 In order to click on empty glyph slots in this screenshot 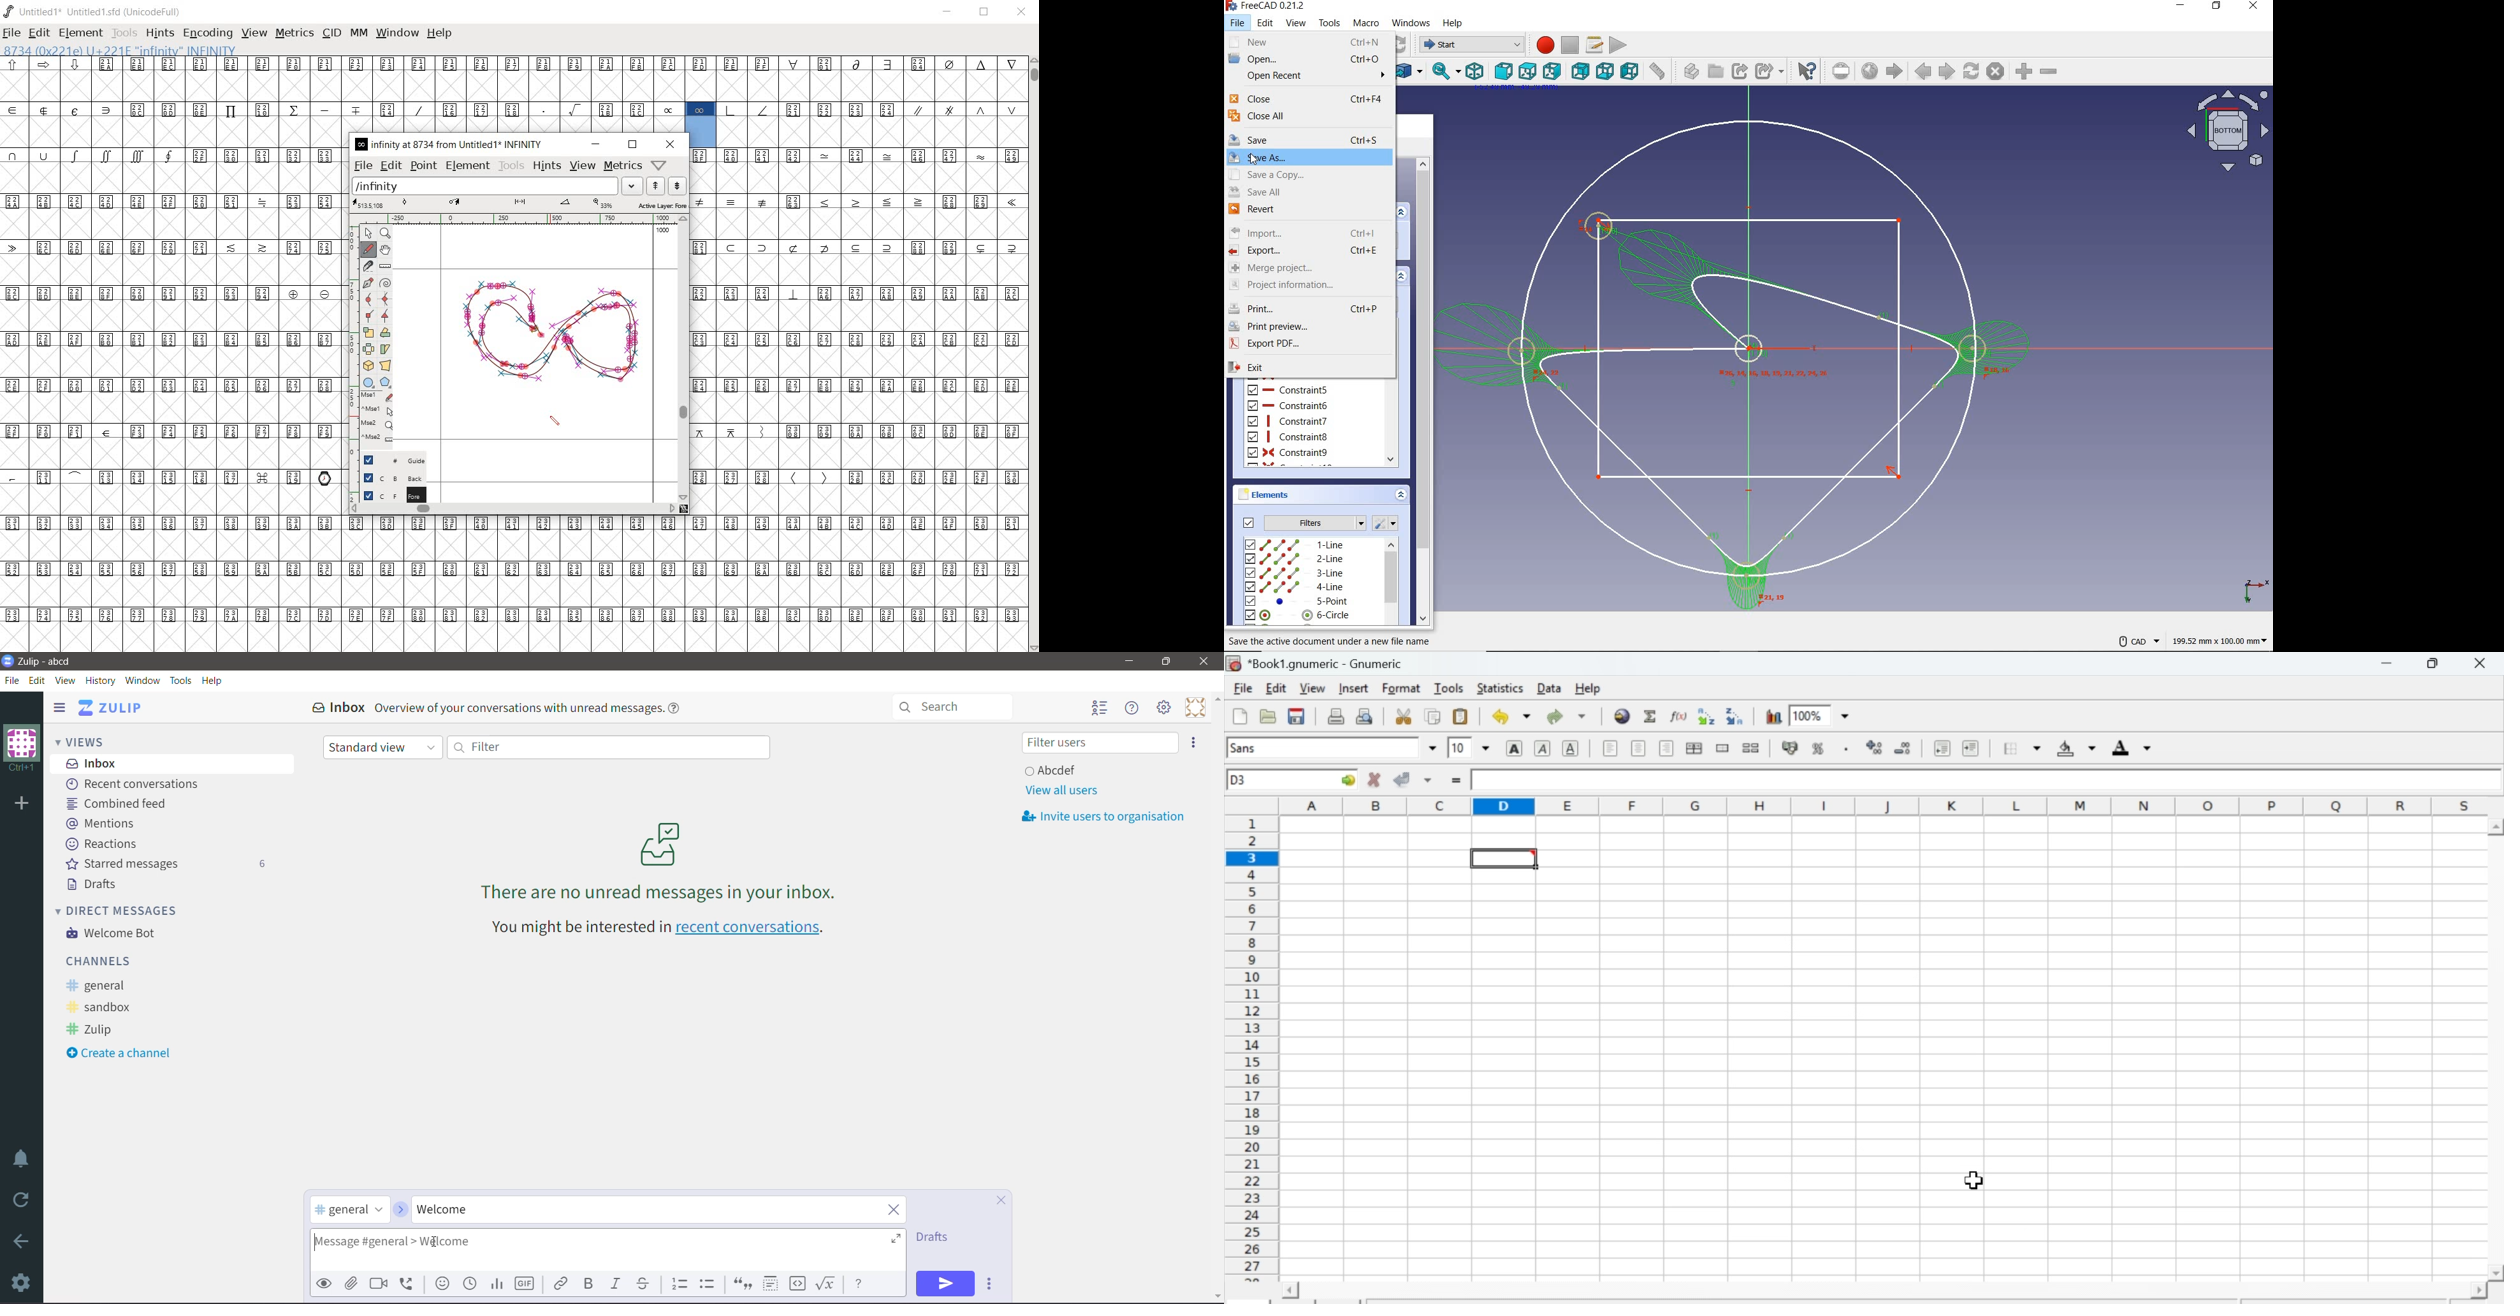, I will do `click(174, 454)`.